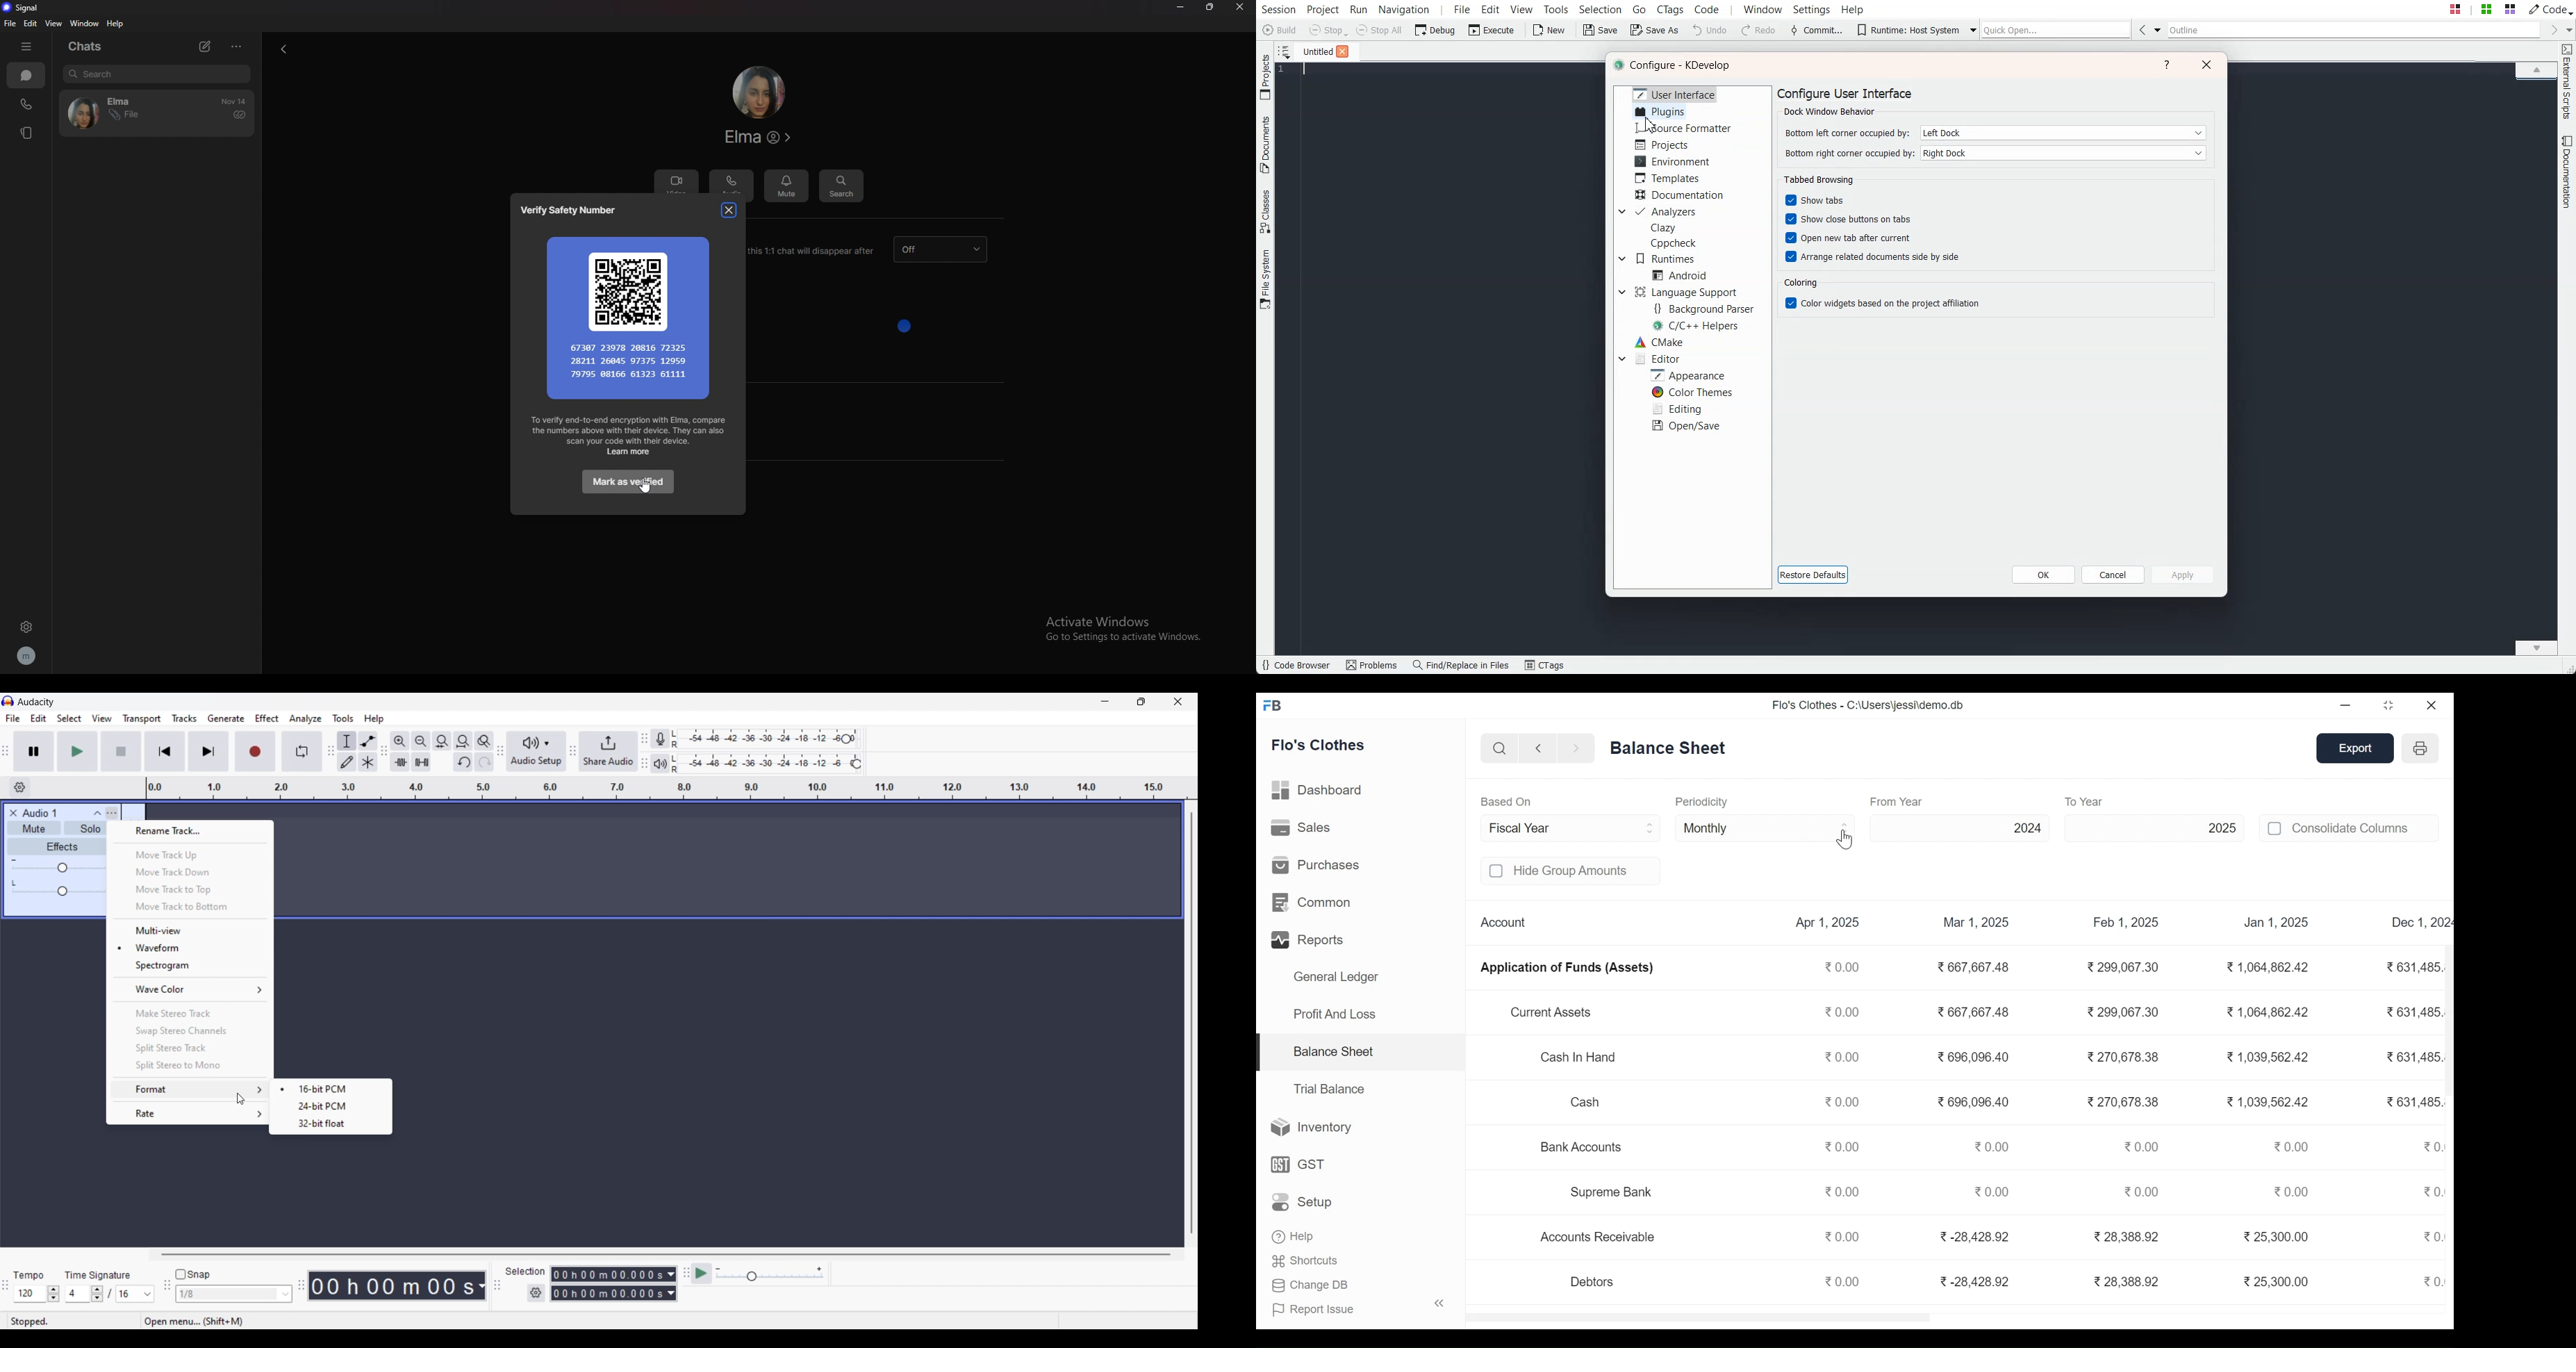 The width and height of the screenshot is (2576, 1372). I want to click on Transport menu, so click(142, 718).